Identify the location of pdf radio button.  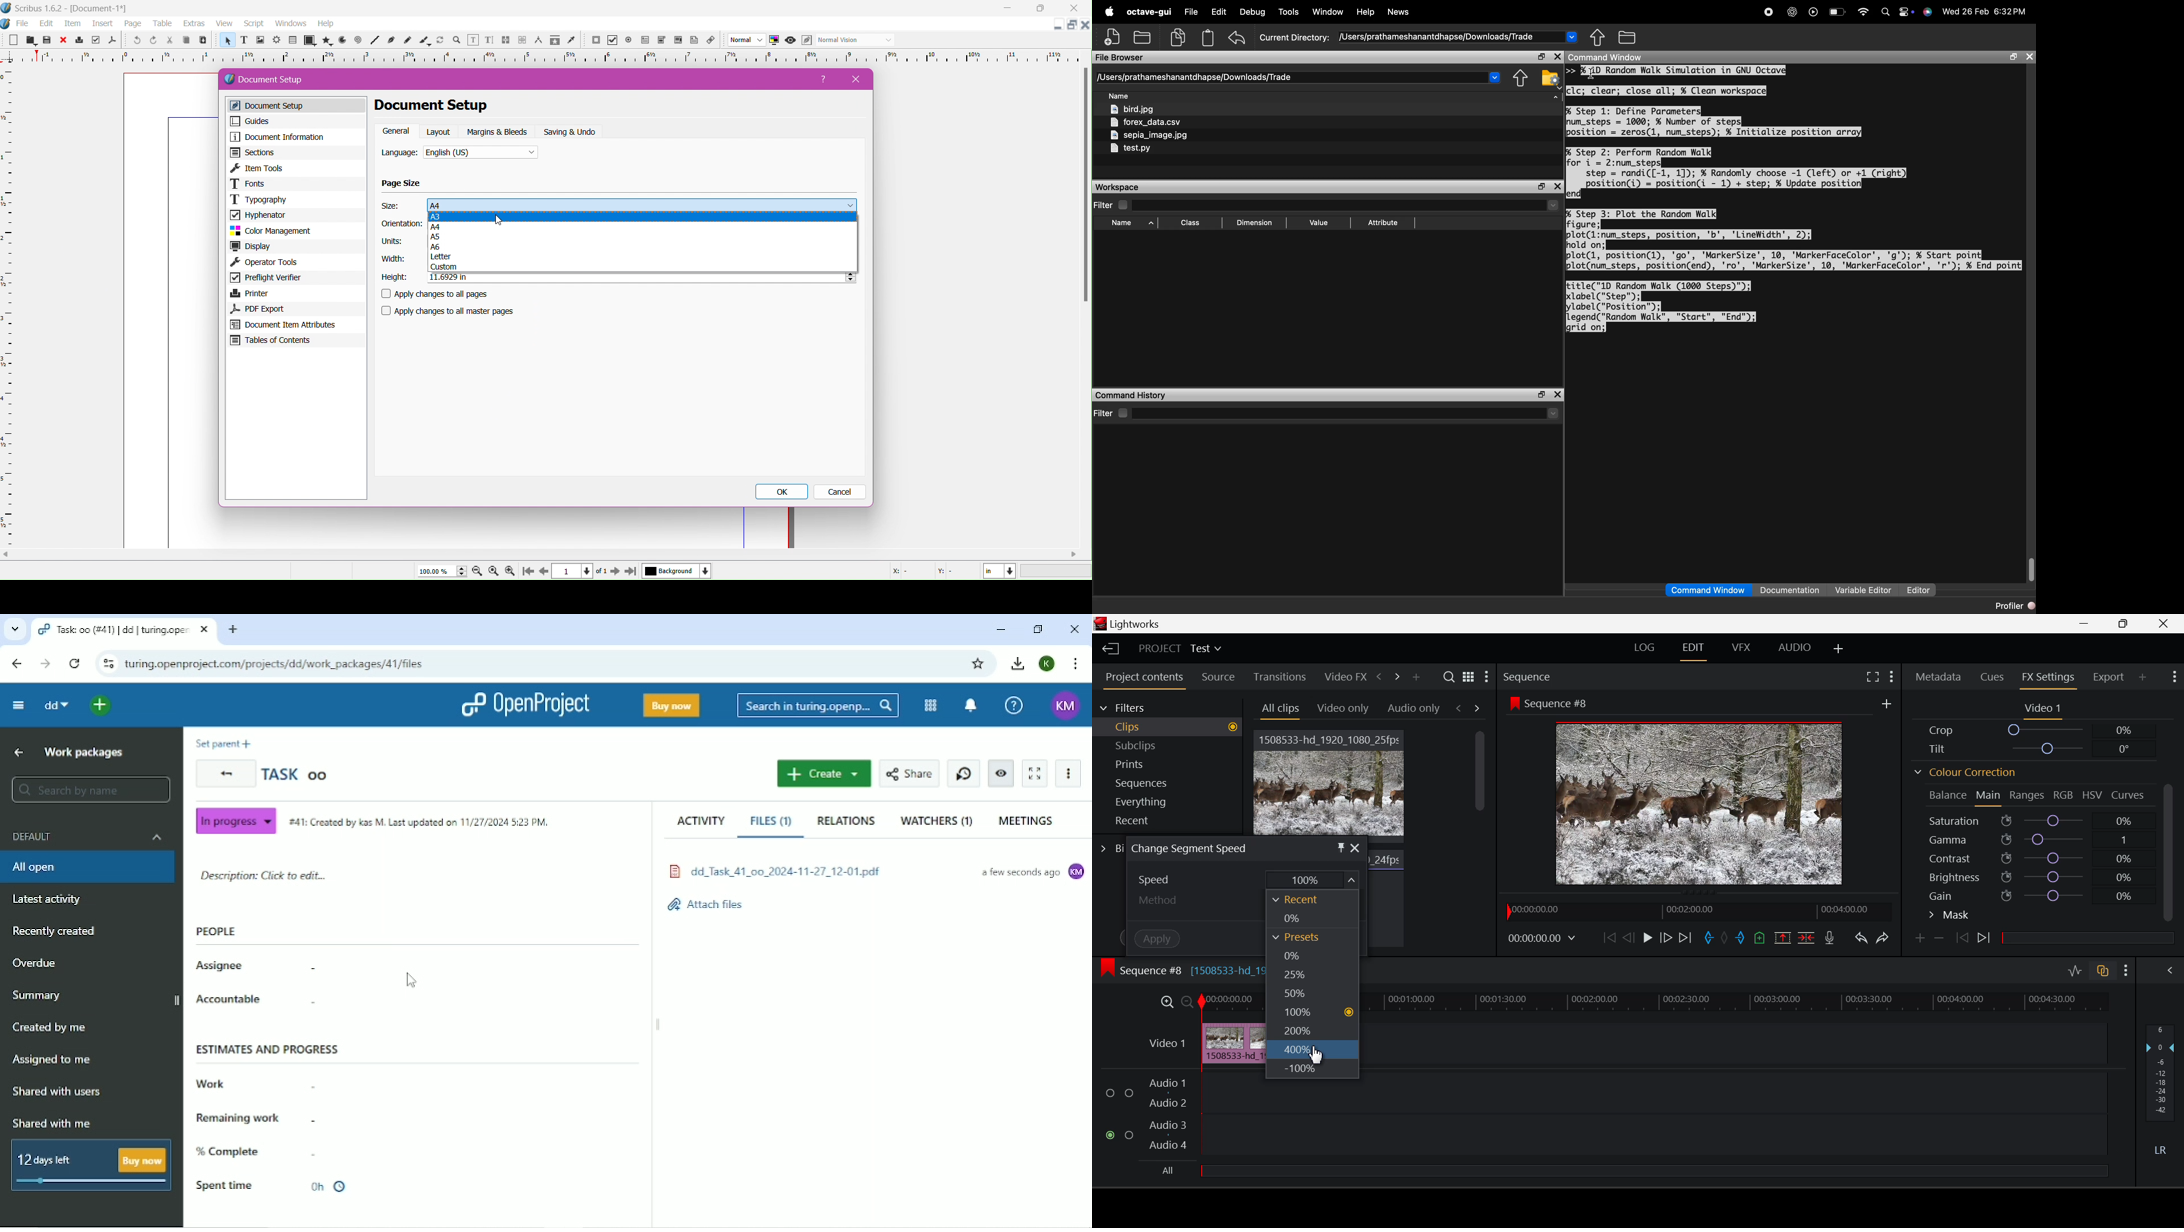
(629, 40).